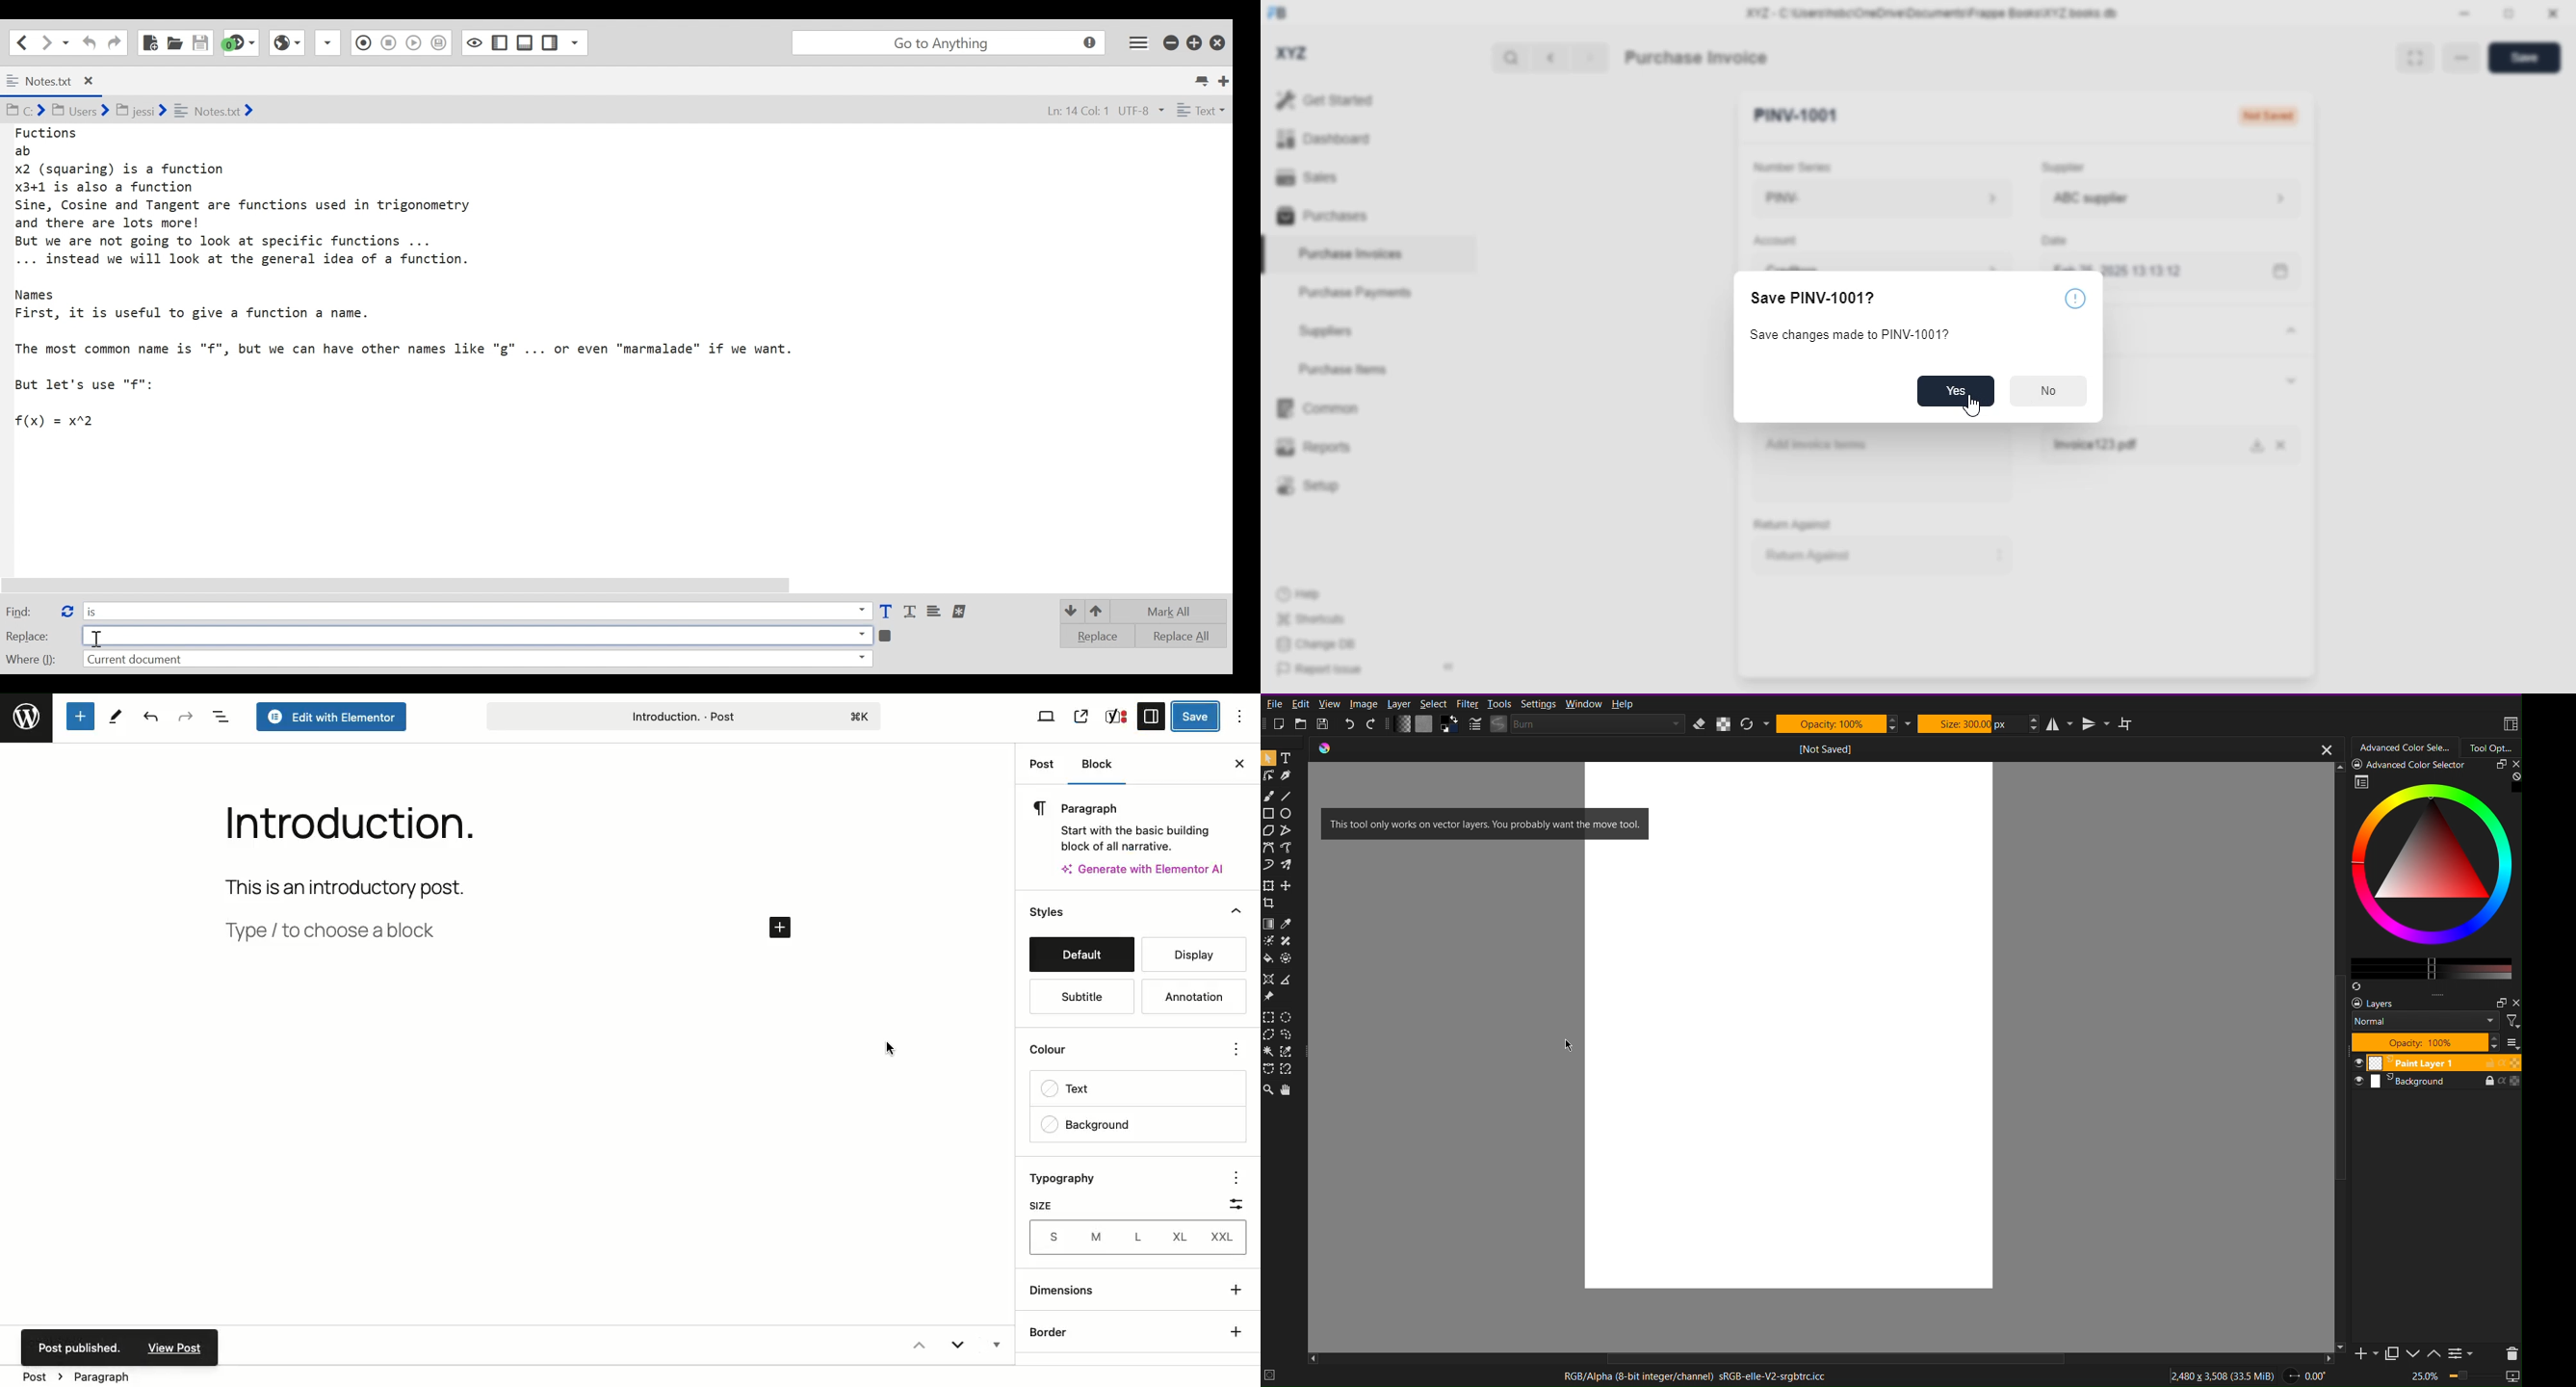  What do you see at coordinates (2414, 59) in the screenshot?
I see `toggle between form and full width` at bounding box center [2414, 59].